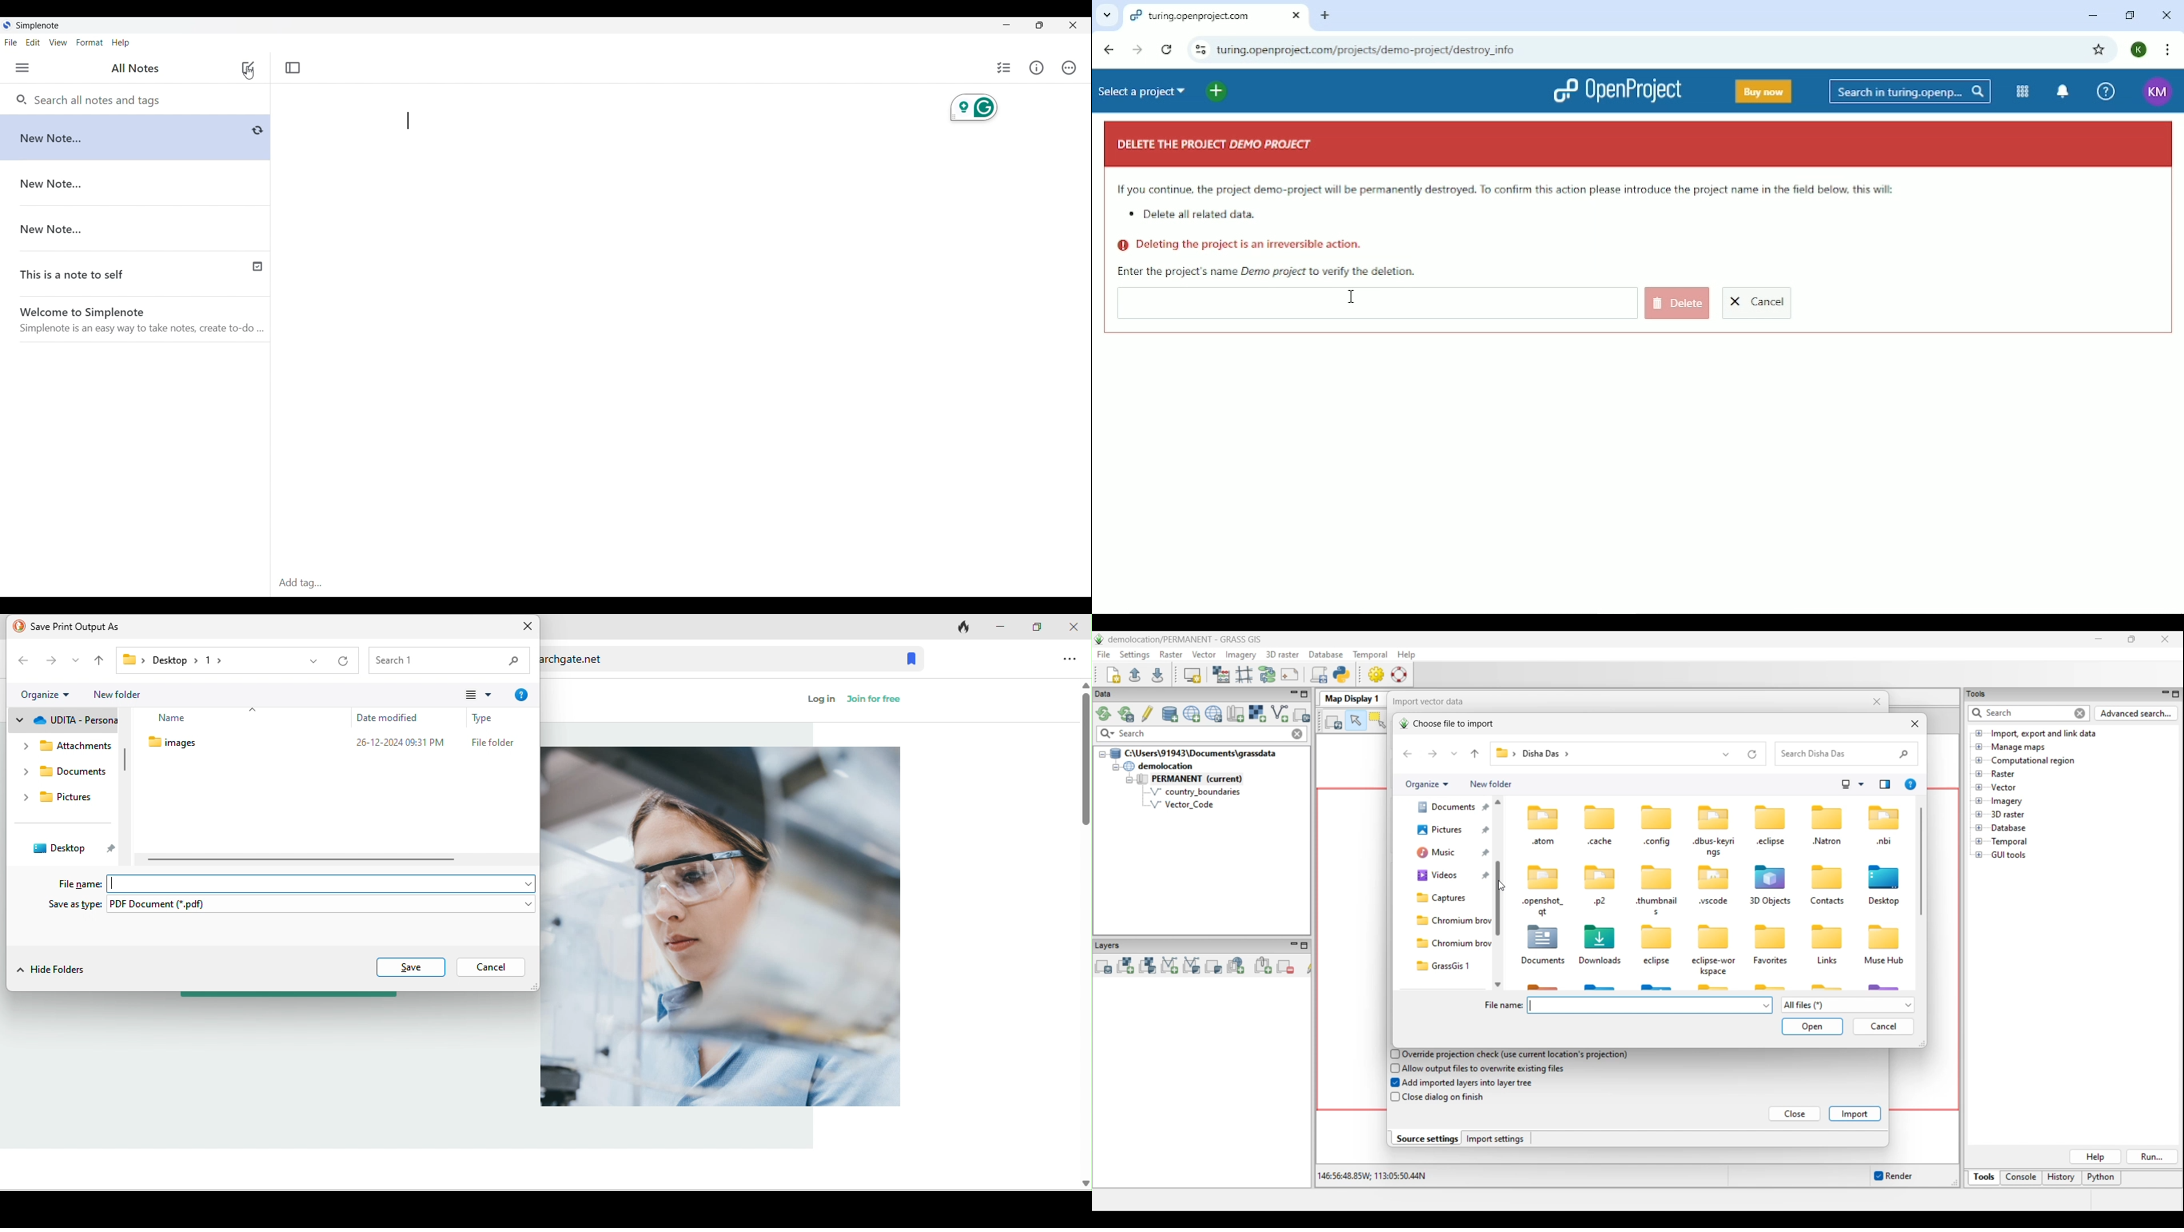 This screenshot has width=2184, height=1232. I want to click on Buffering/Saving, so click(258, 130).